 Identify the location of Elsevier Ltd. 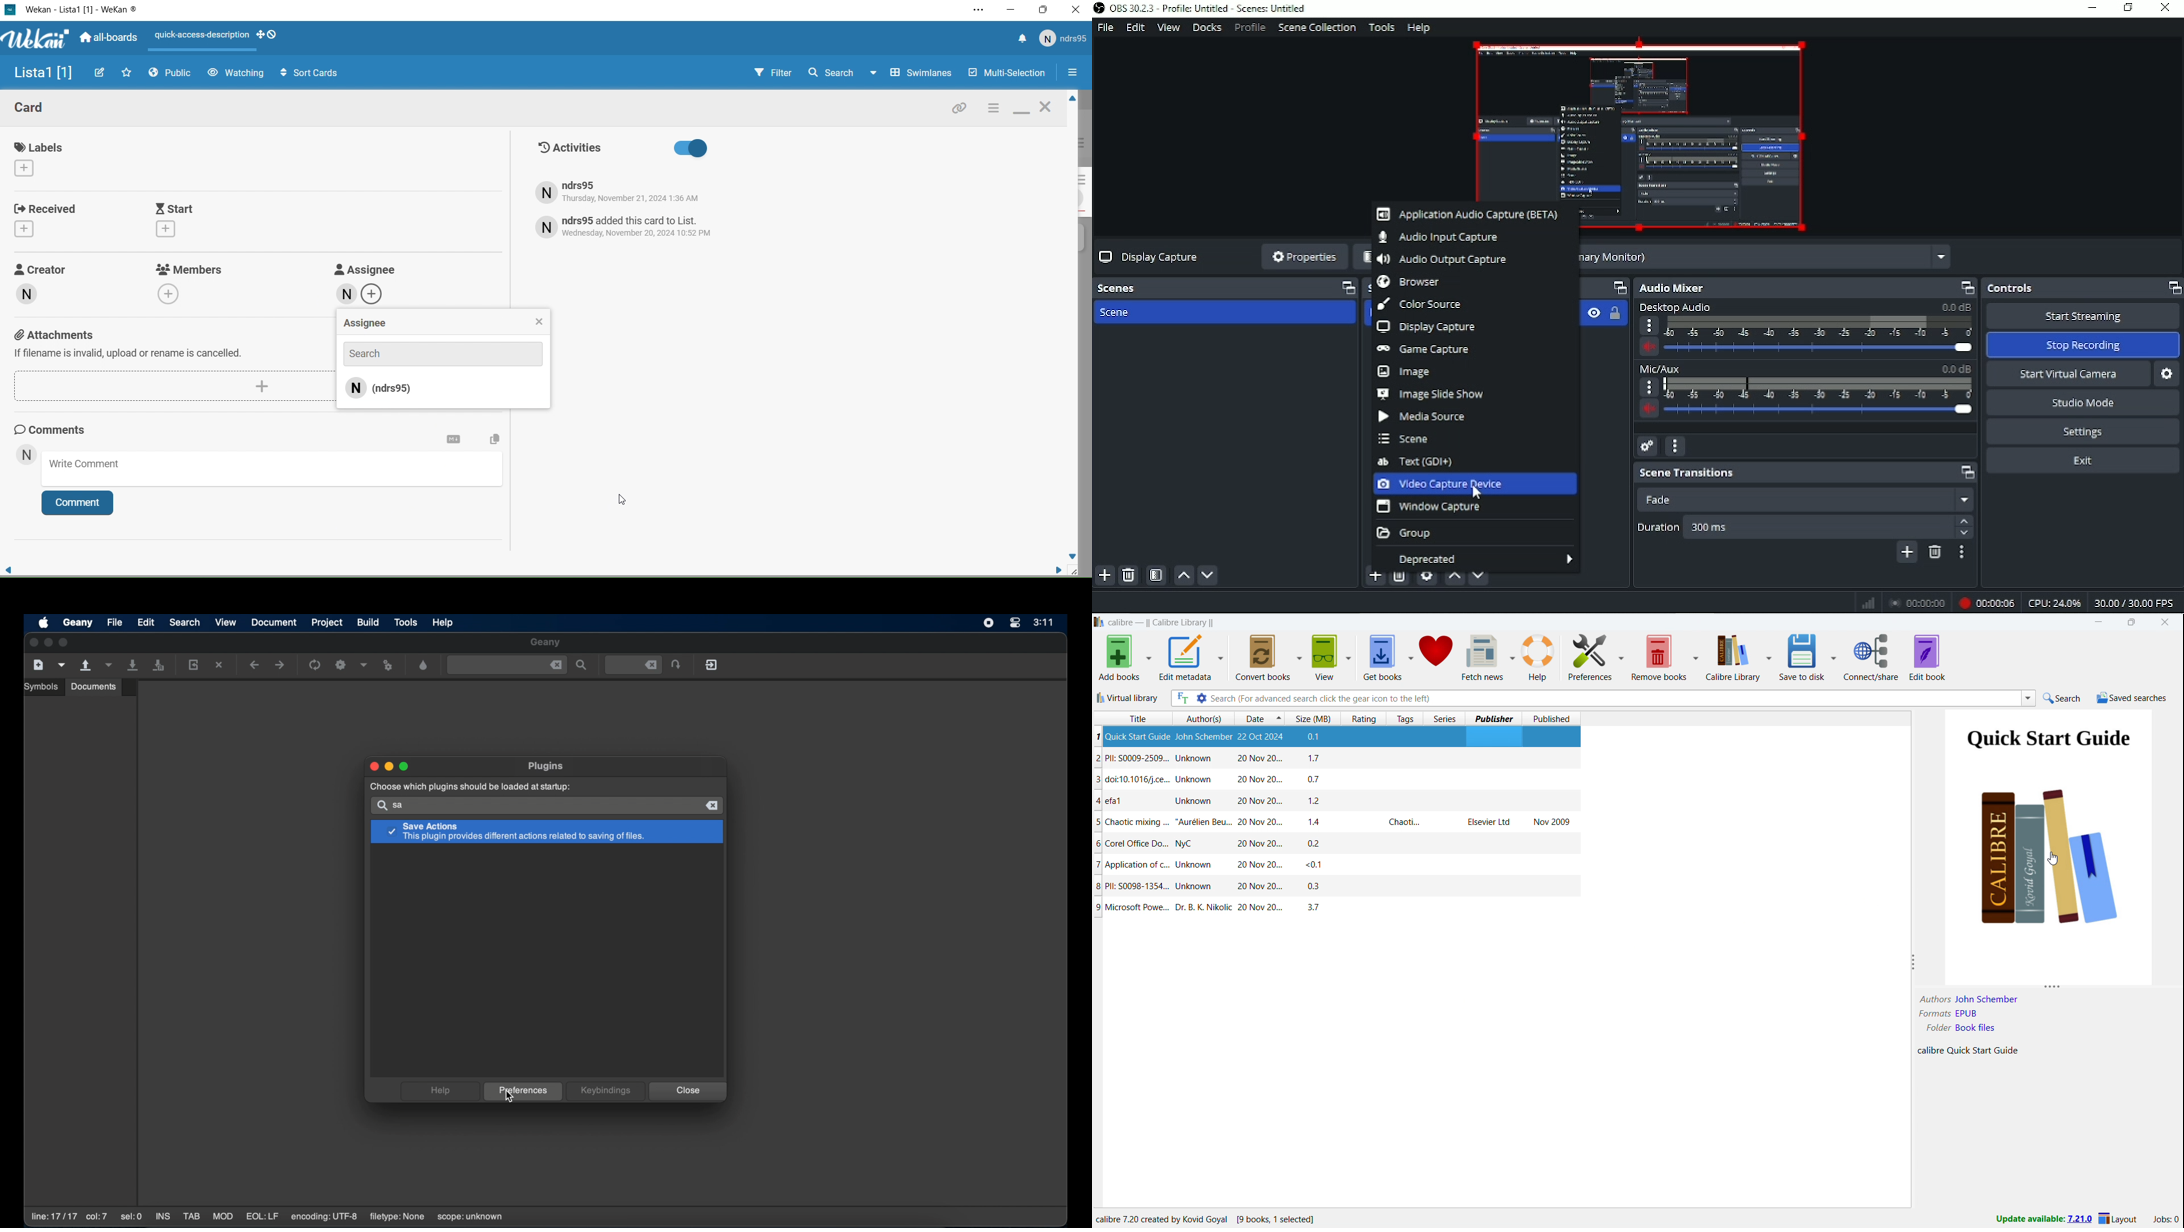
(1489, 823).